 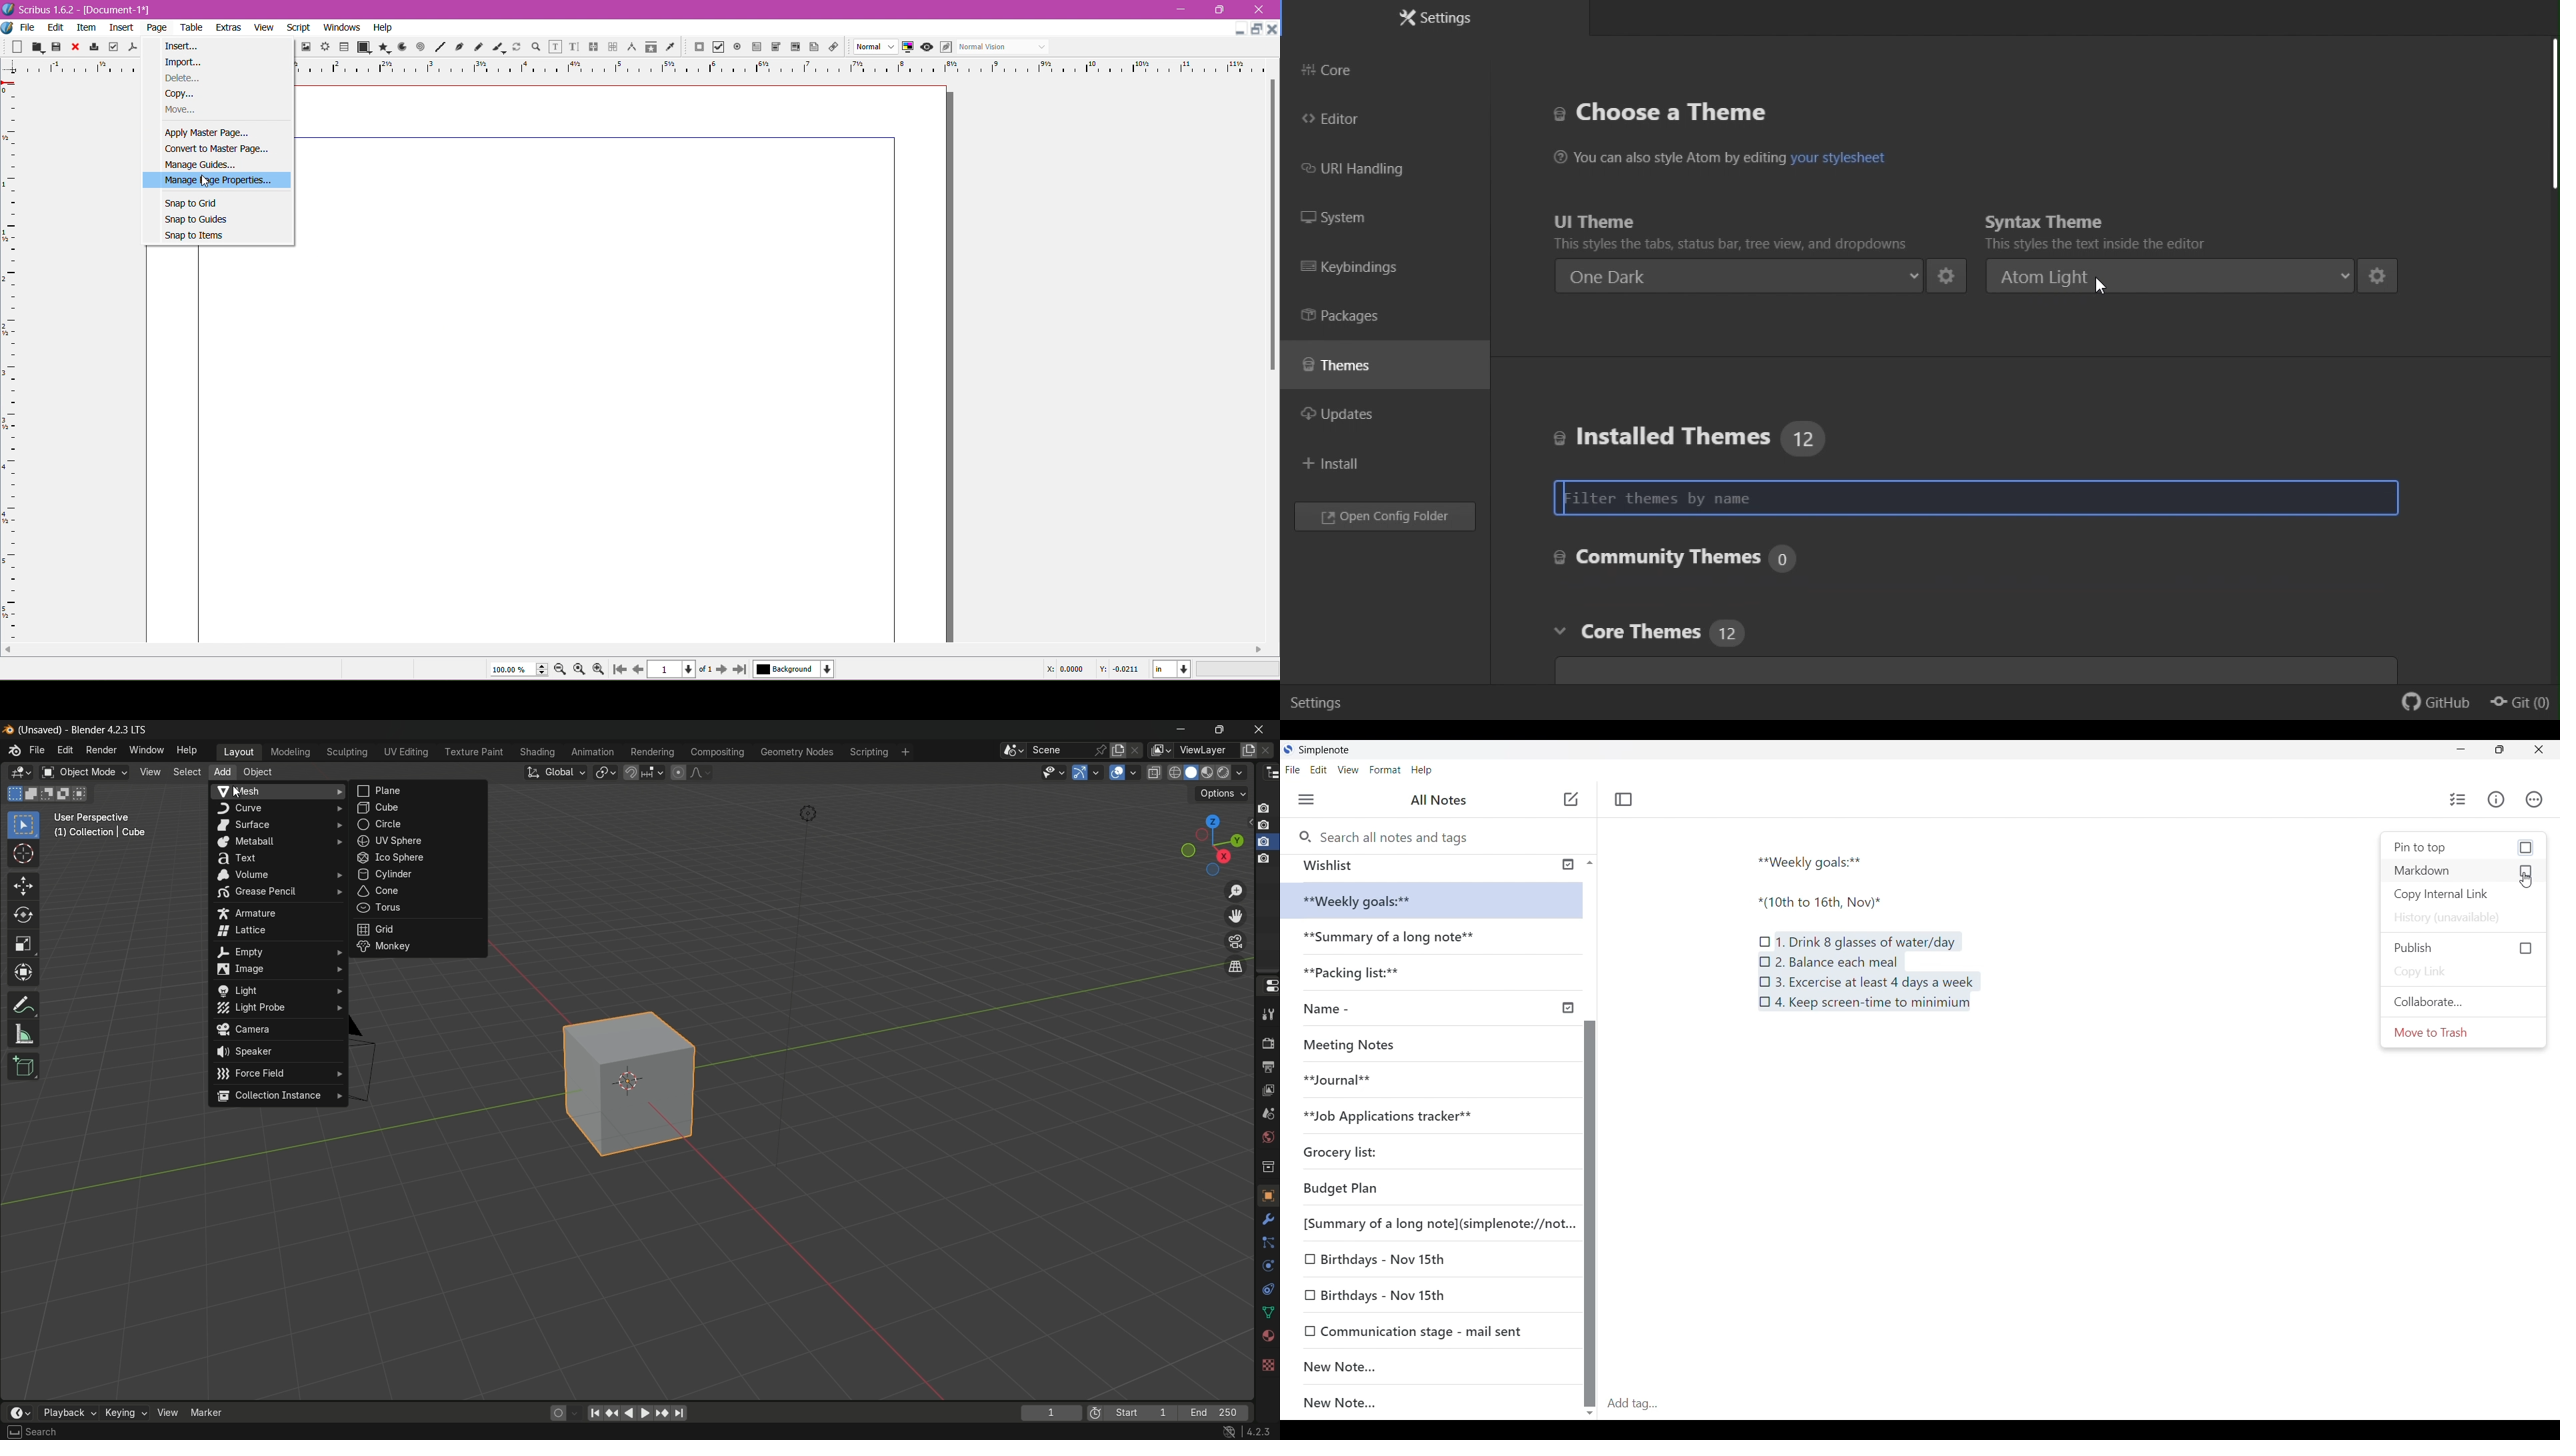 What do you see at coordinates (382, 48) in the screenshot?
I see `Polygon` at bounding box center [382, 48].